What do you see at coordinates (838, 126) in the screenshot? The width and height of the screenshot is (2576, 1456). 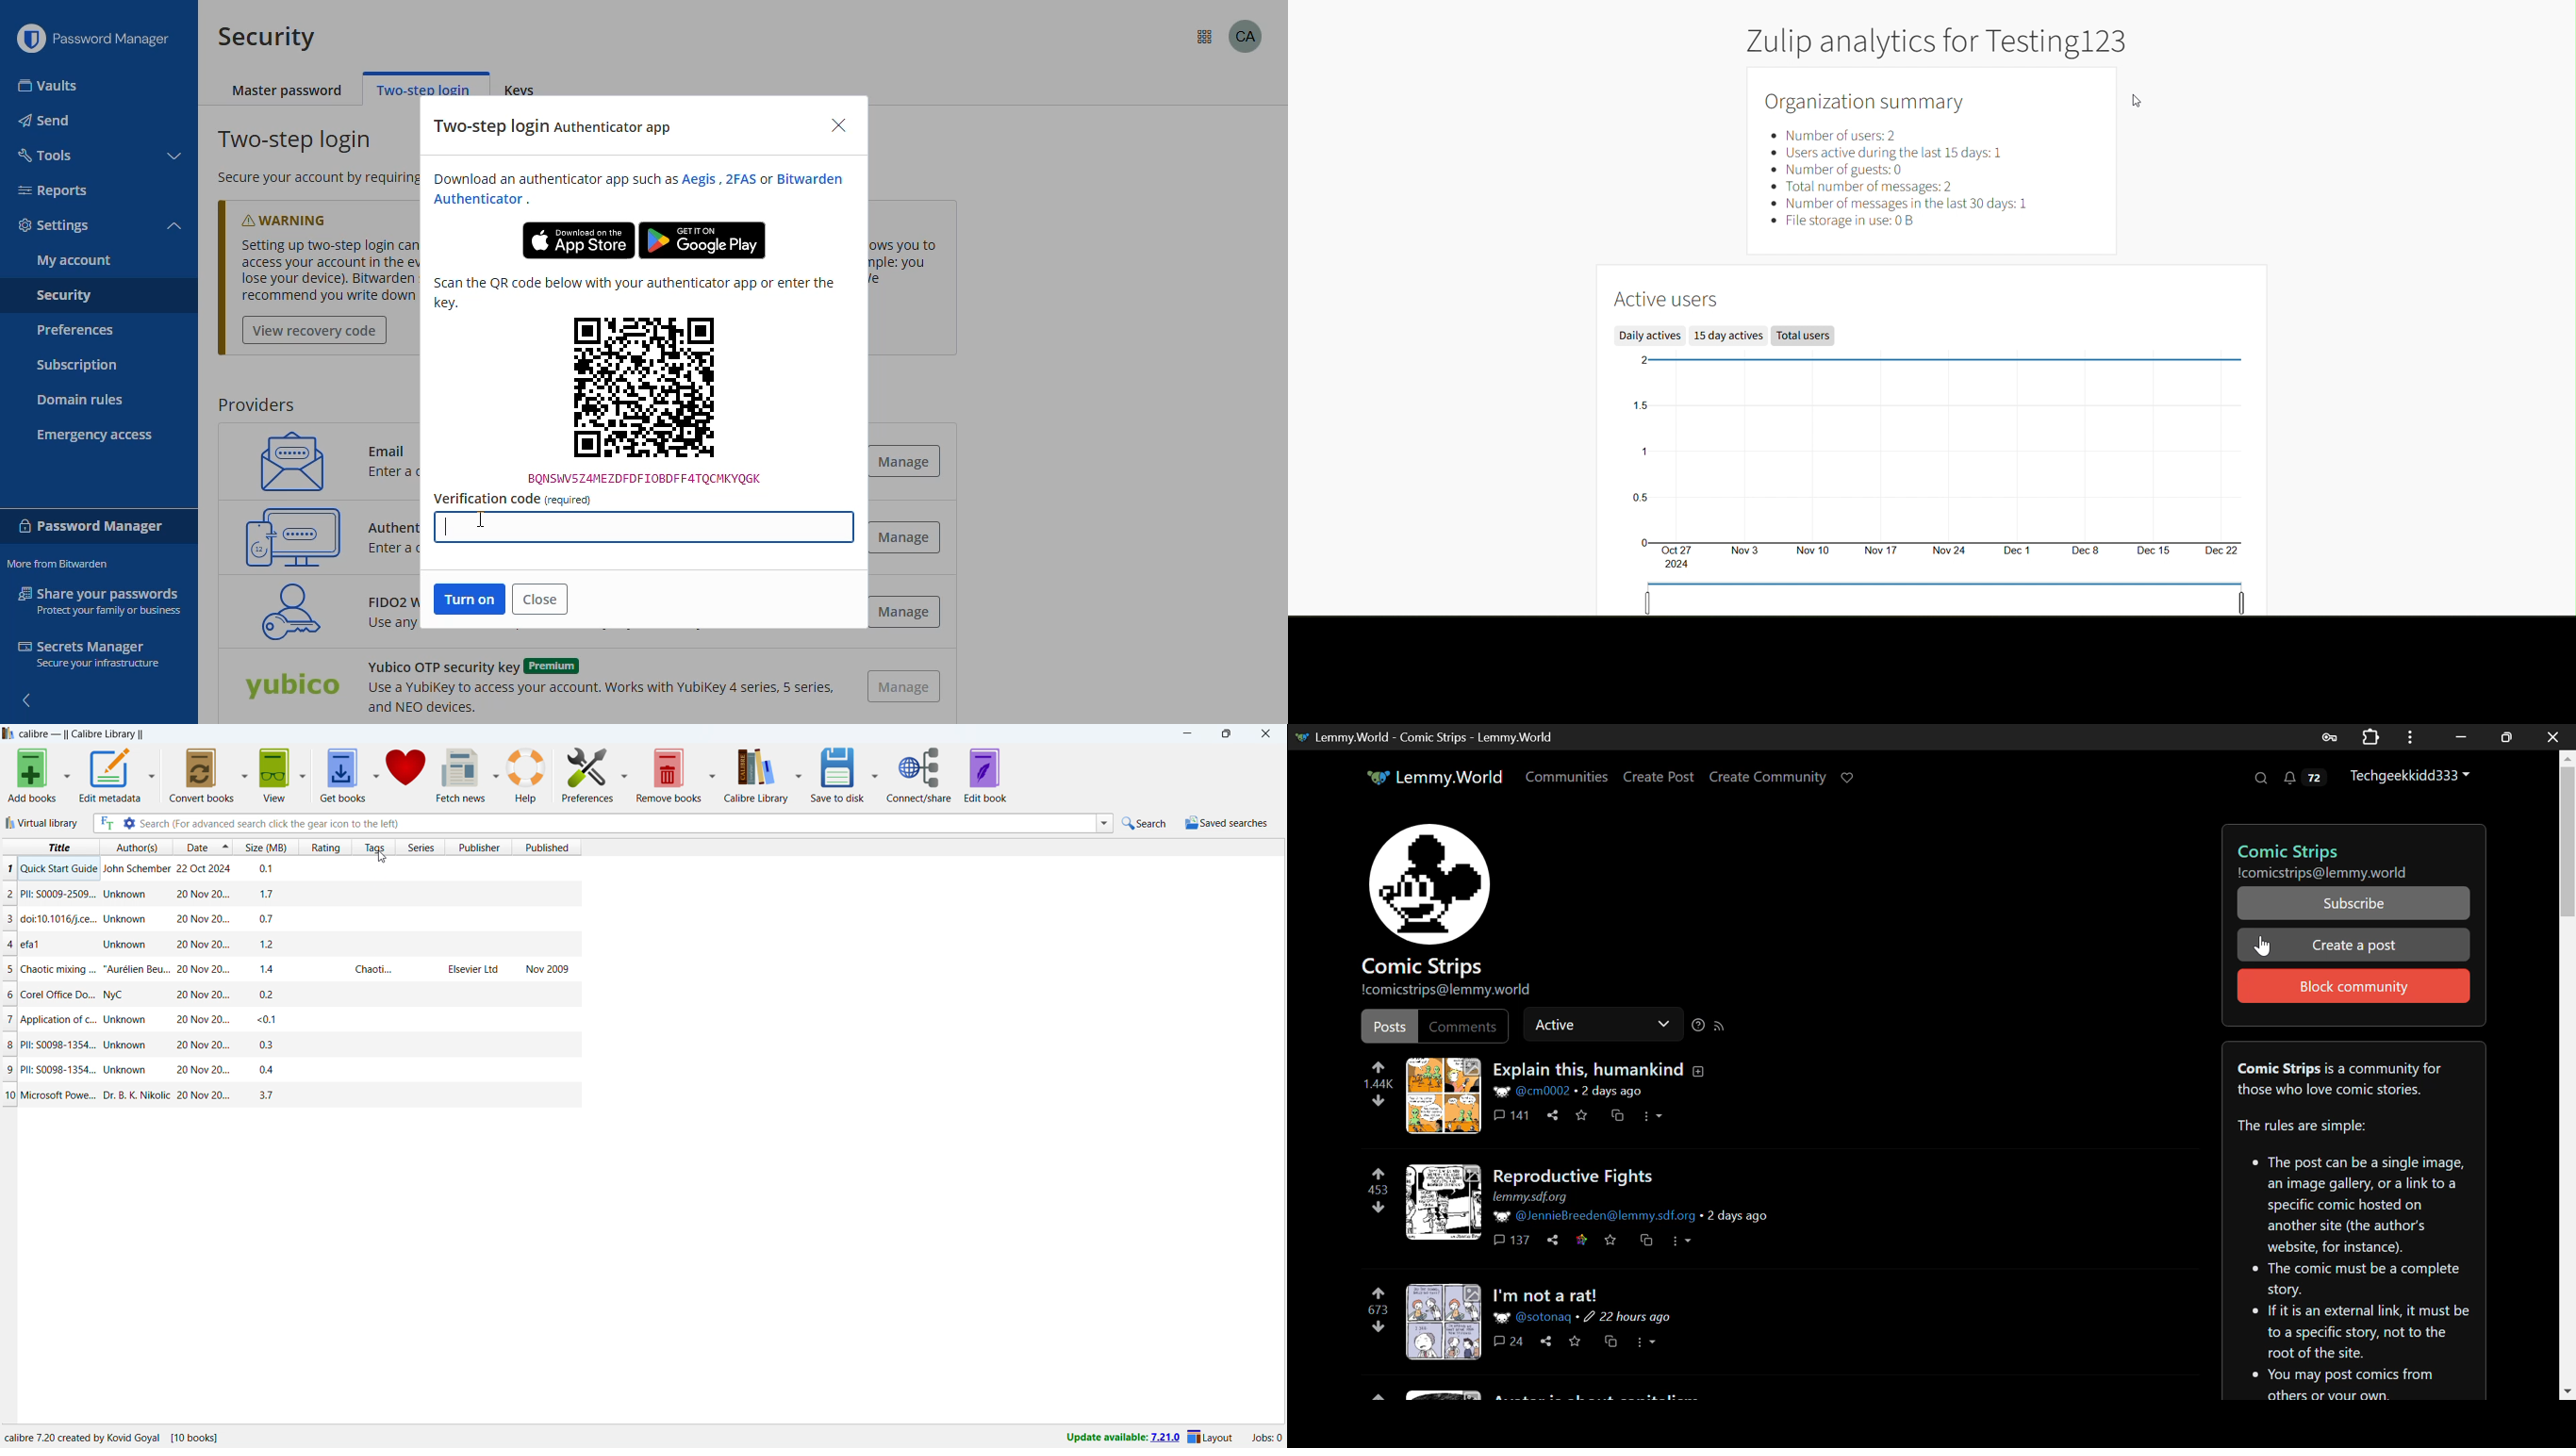 I see `close` at bounding box center [838, 126].